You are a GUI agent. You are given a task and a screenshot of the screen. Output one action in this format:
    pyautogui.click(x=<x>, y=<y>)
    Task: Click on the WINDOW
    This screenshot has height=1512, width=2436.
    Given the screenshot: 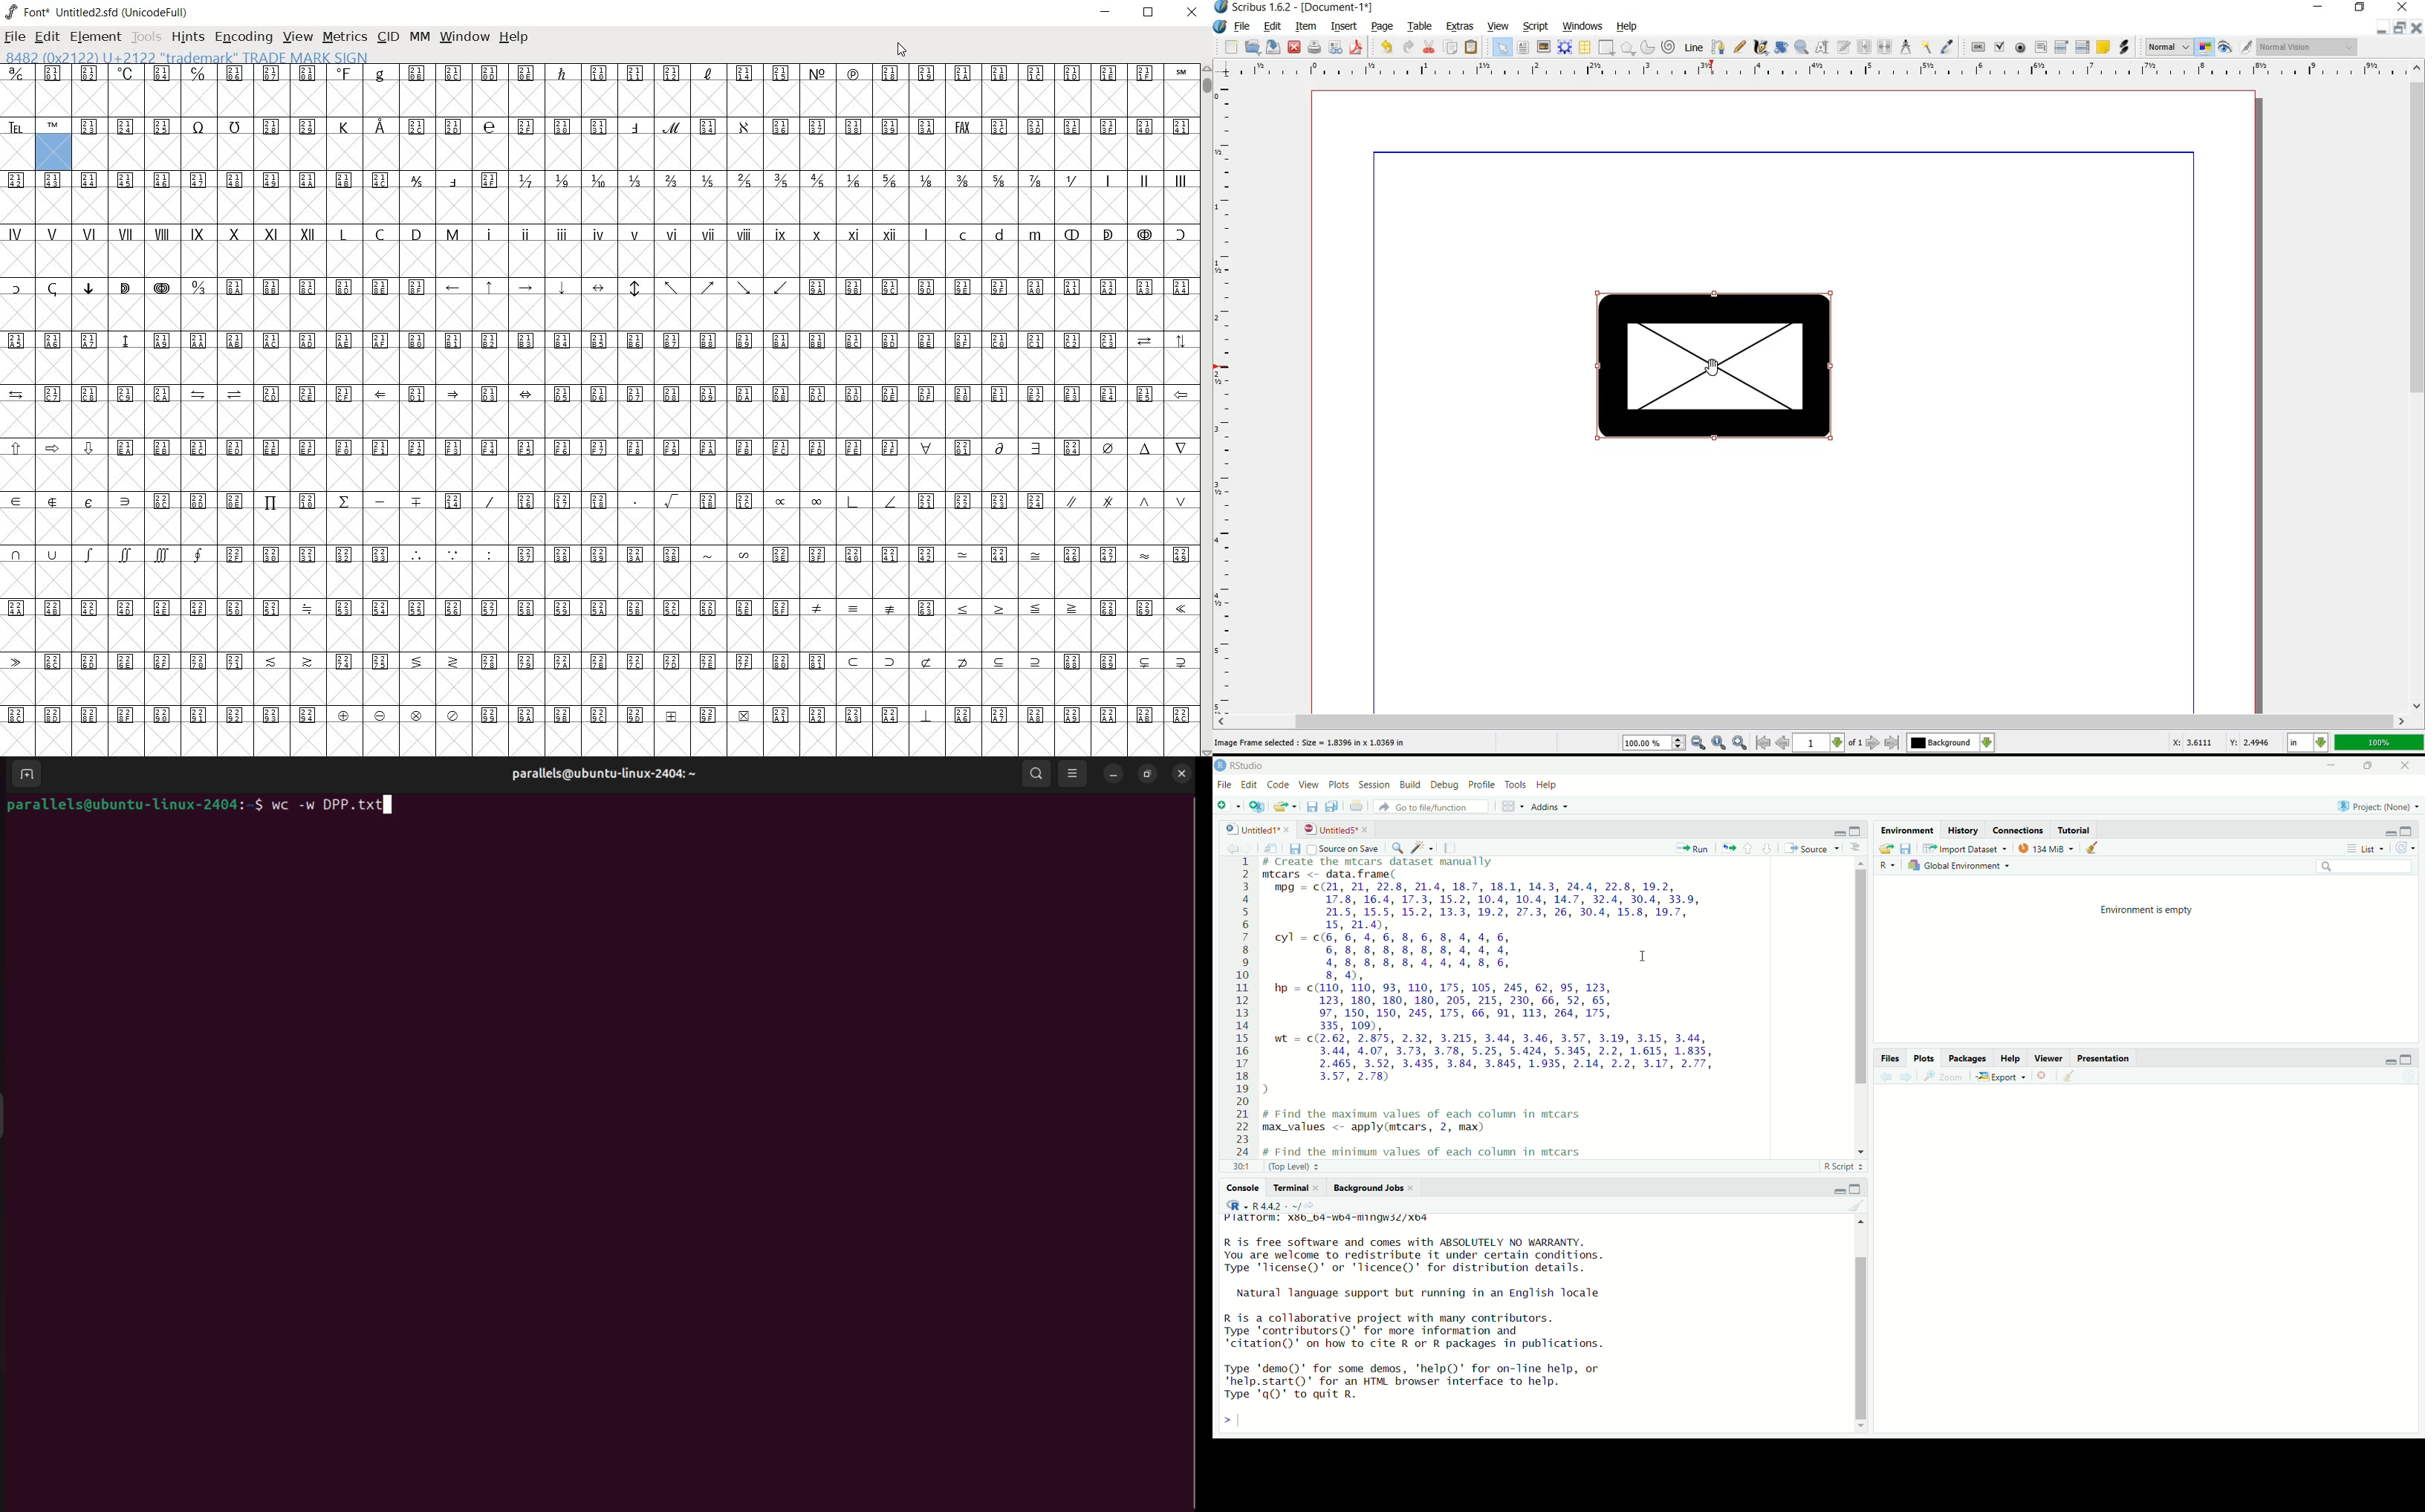 What is the action you would take?
    pyautogui.click(x=463, y=37)
    